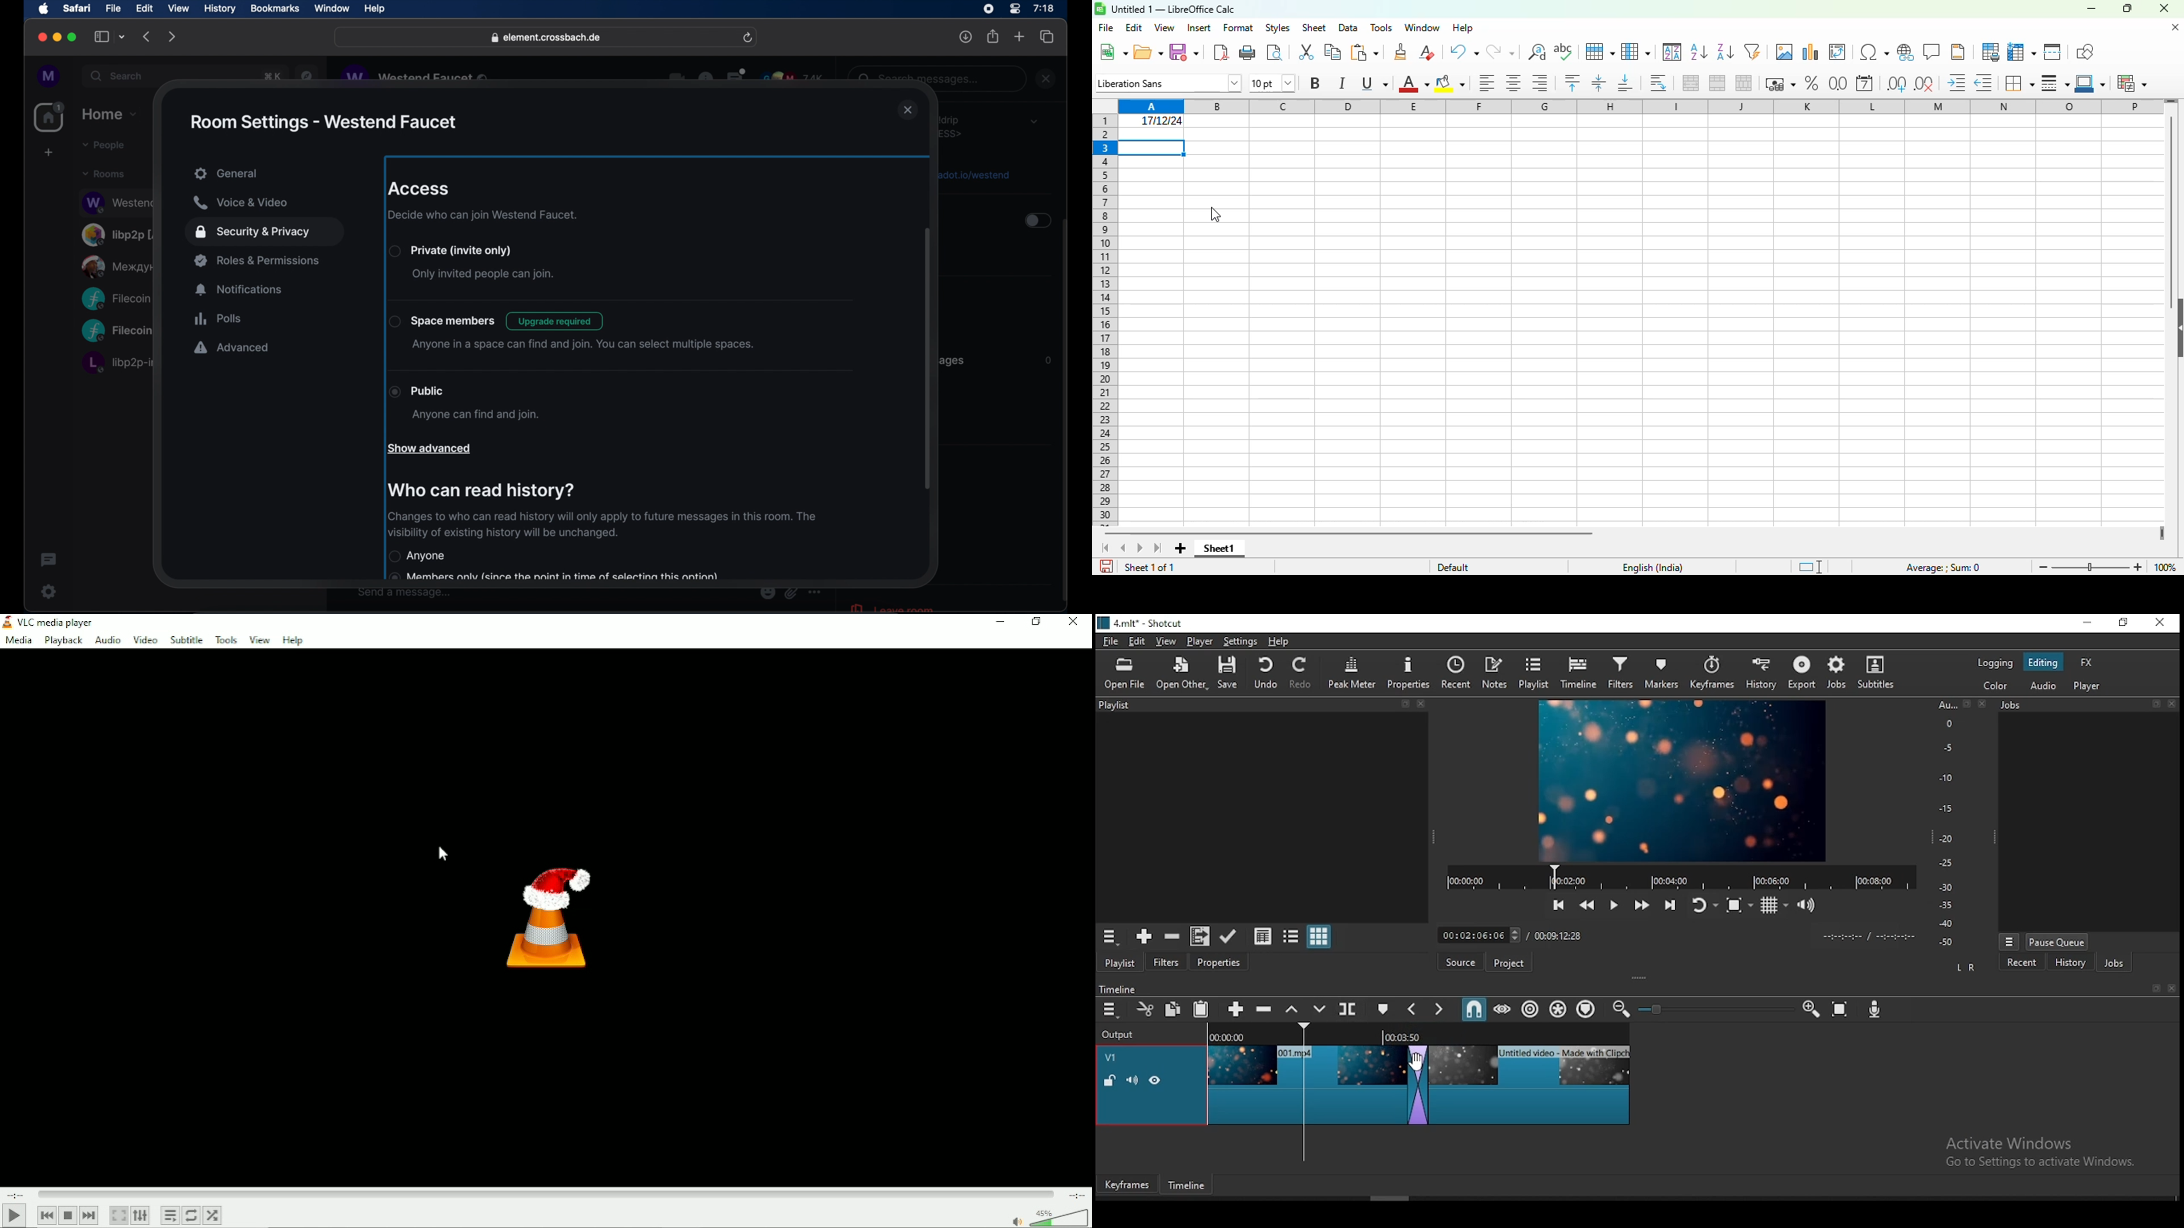 This screenshot has width=2184, height=1232. What do you see at coordinates (1599, 52) in the screenshot?
I see `row` at bounding box center [1599, 52].